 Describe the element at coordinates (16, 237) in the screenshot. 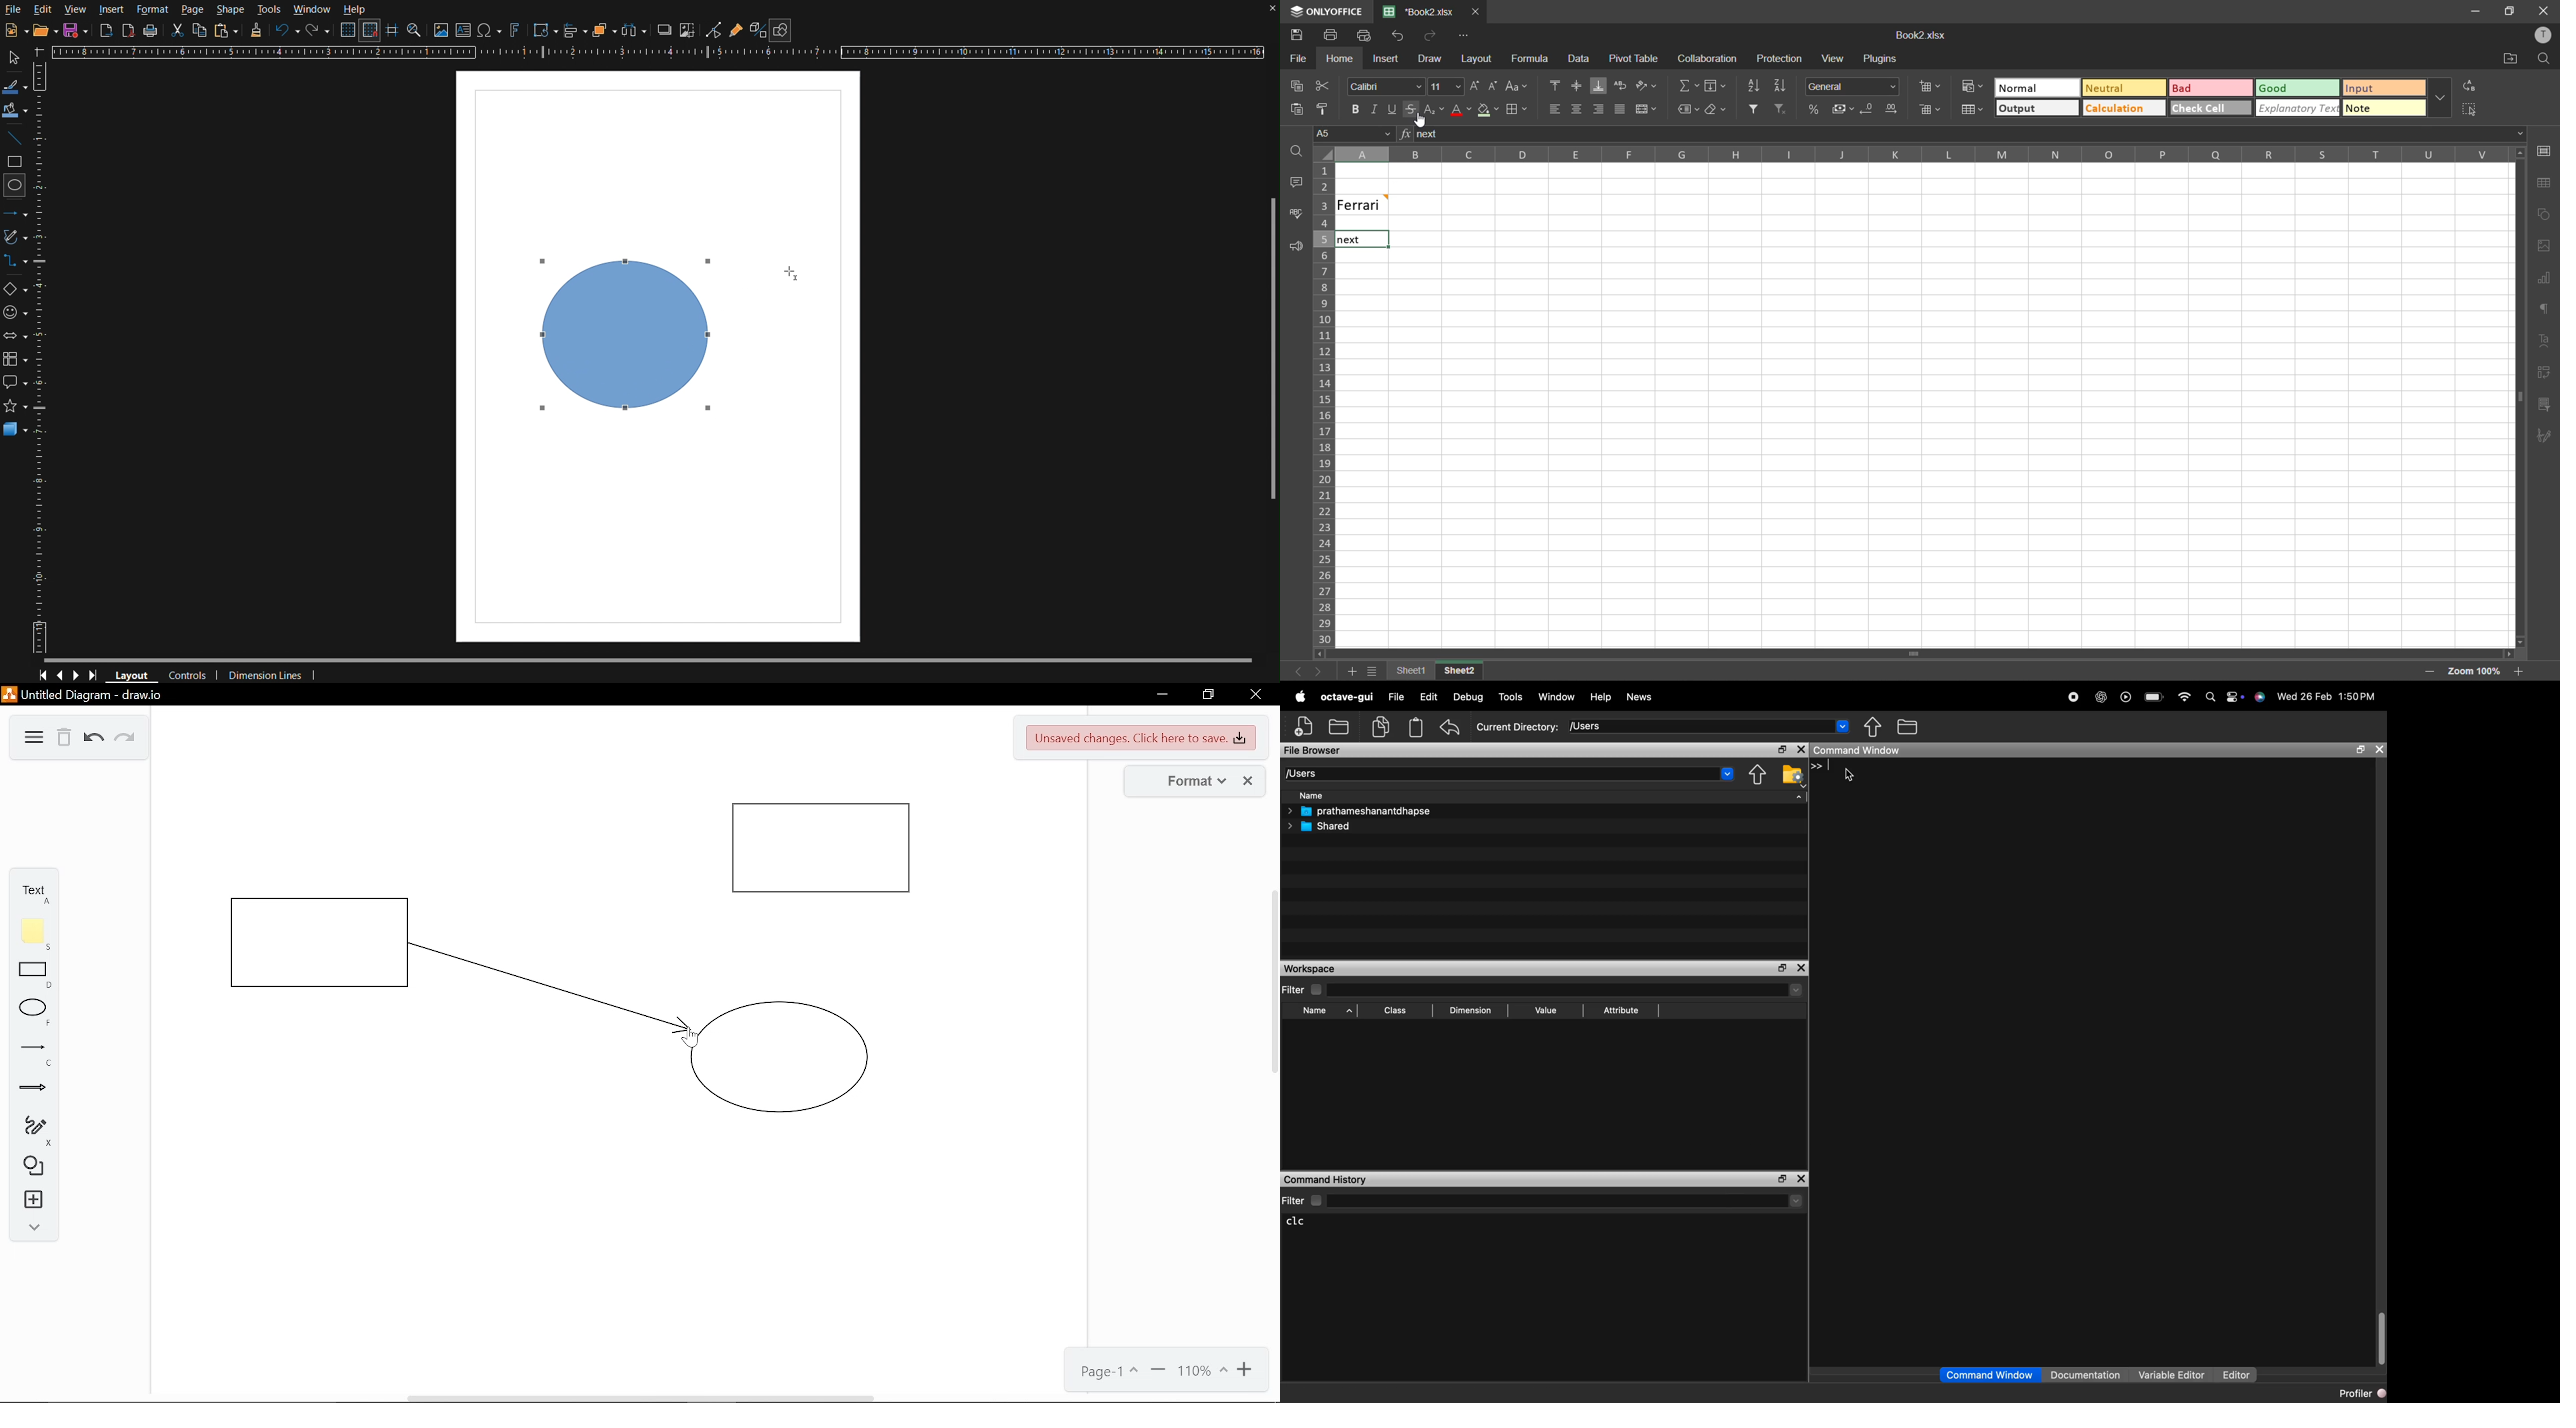

I see `Vectors` at that location.